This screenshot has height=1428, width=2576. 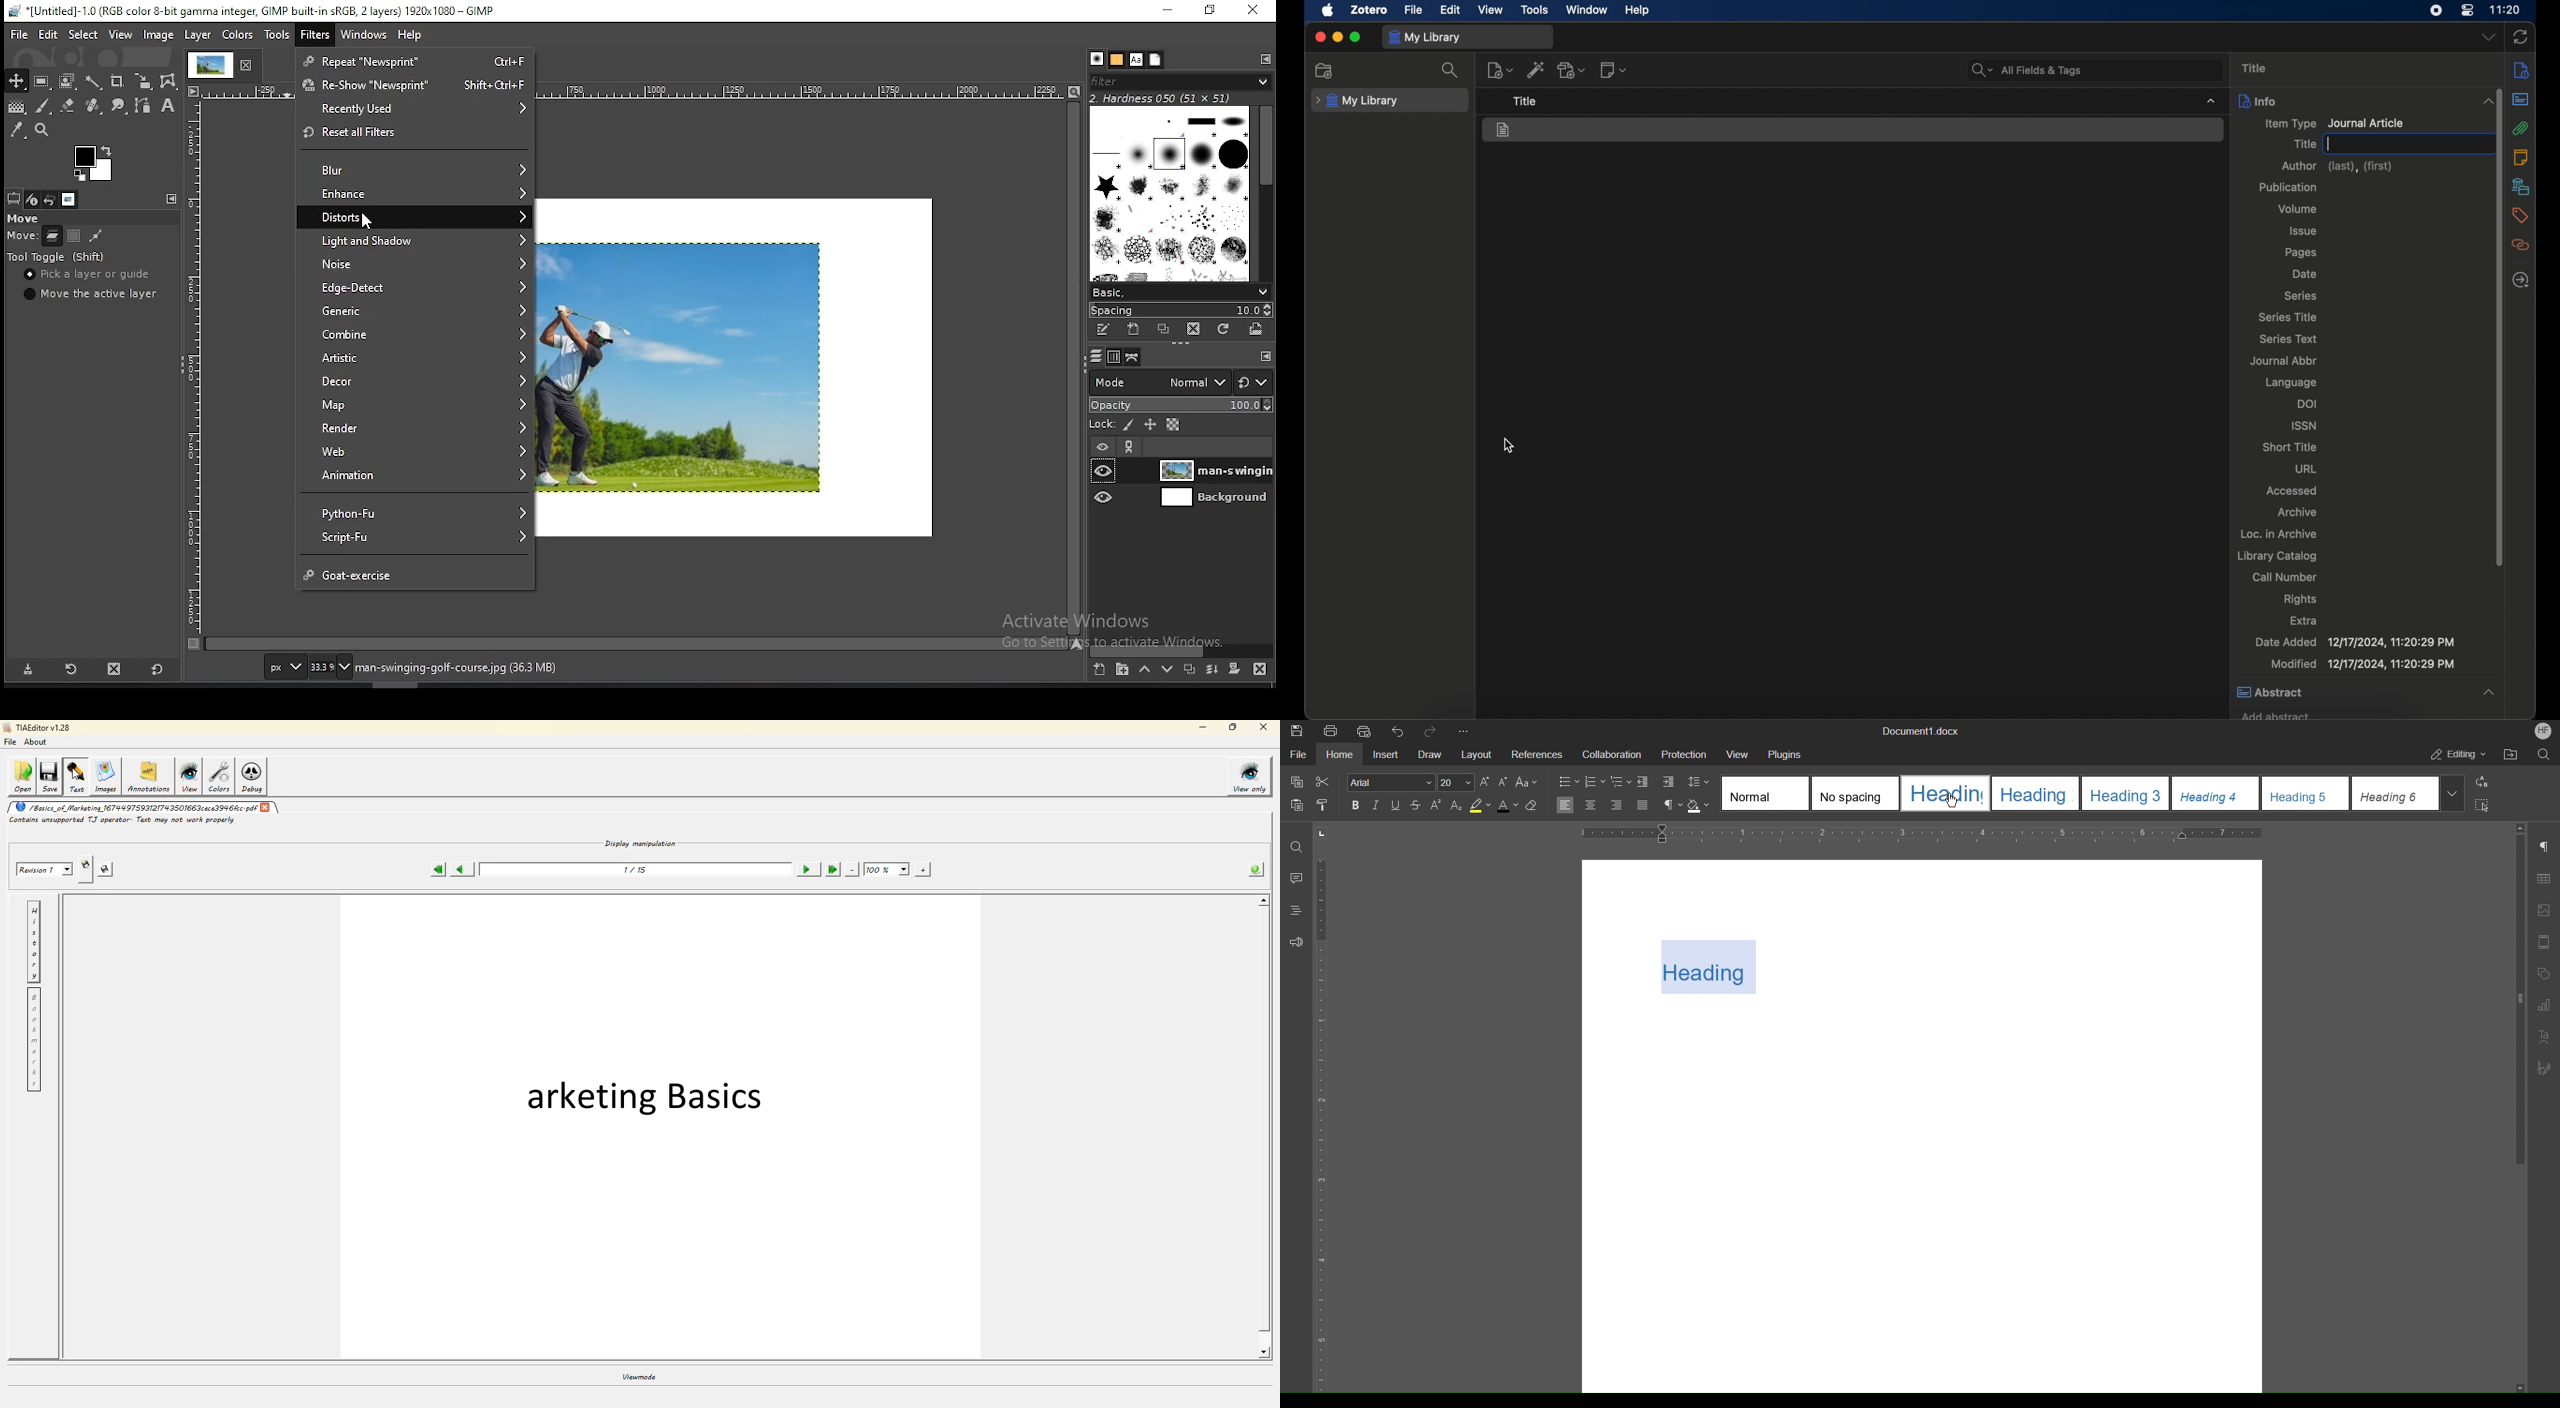 What do you see at coordinates (417, 263) in the screenshot?
I see `noise` at bounding box center [417, 263].